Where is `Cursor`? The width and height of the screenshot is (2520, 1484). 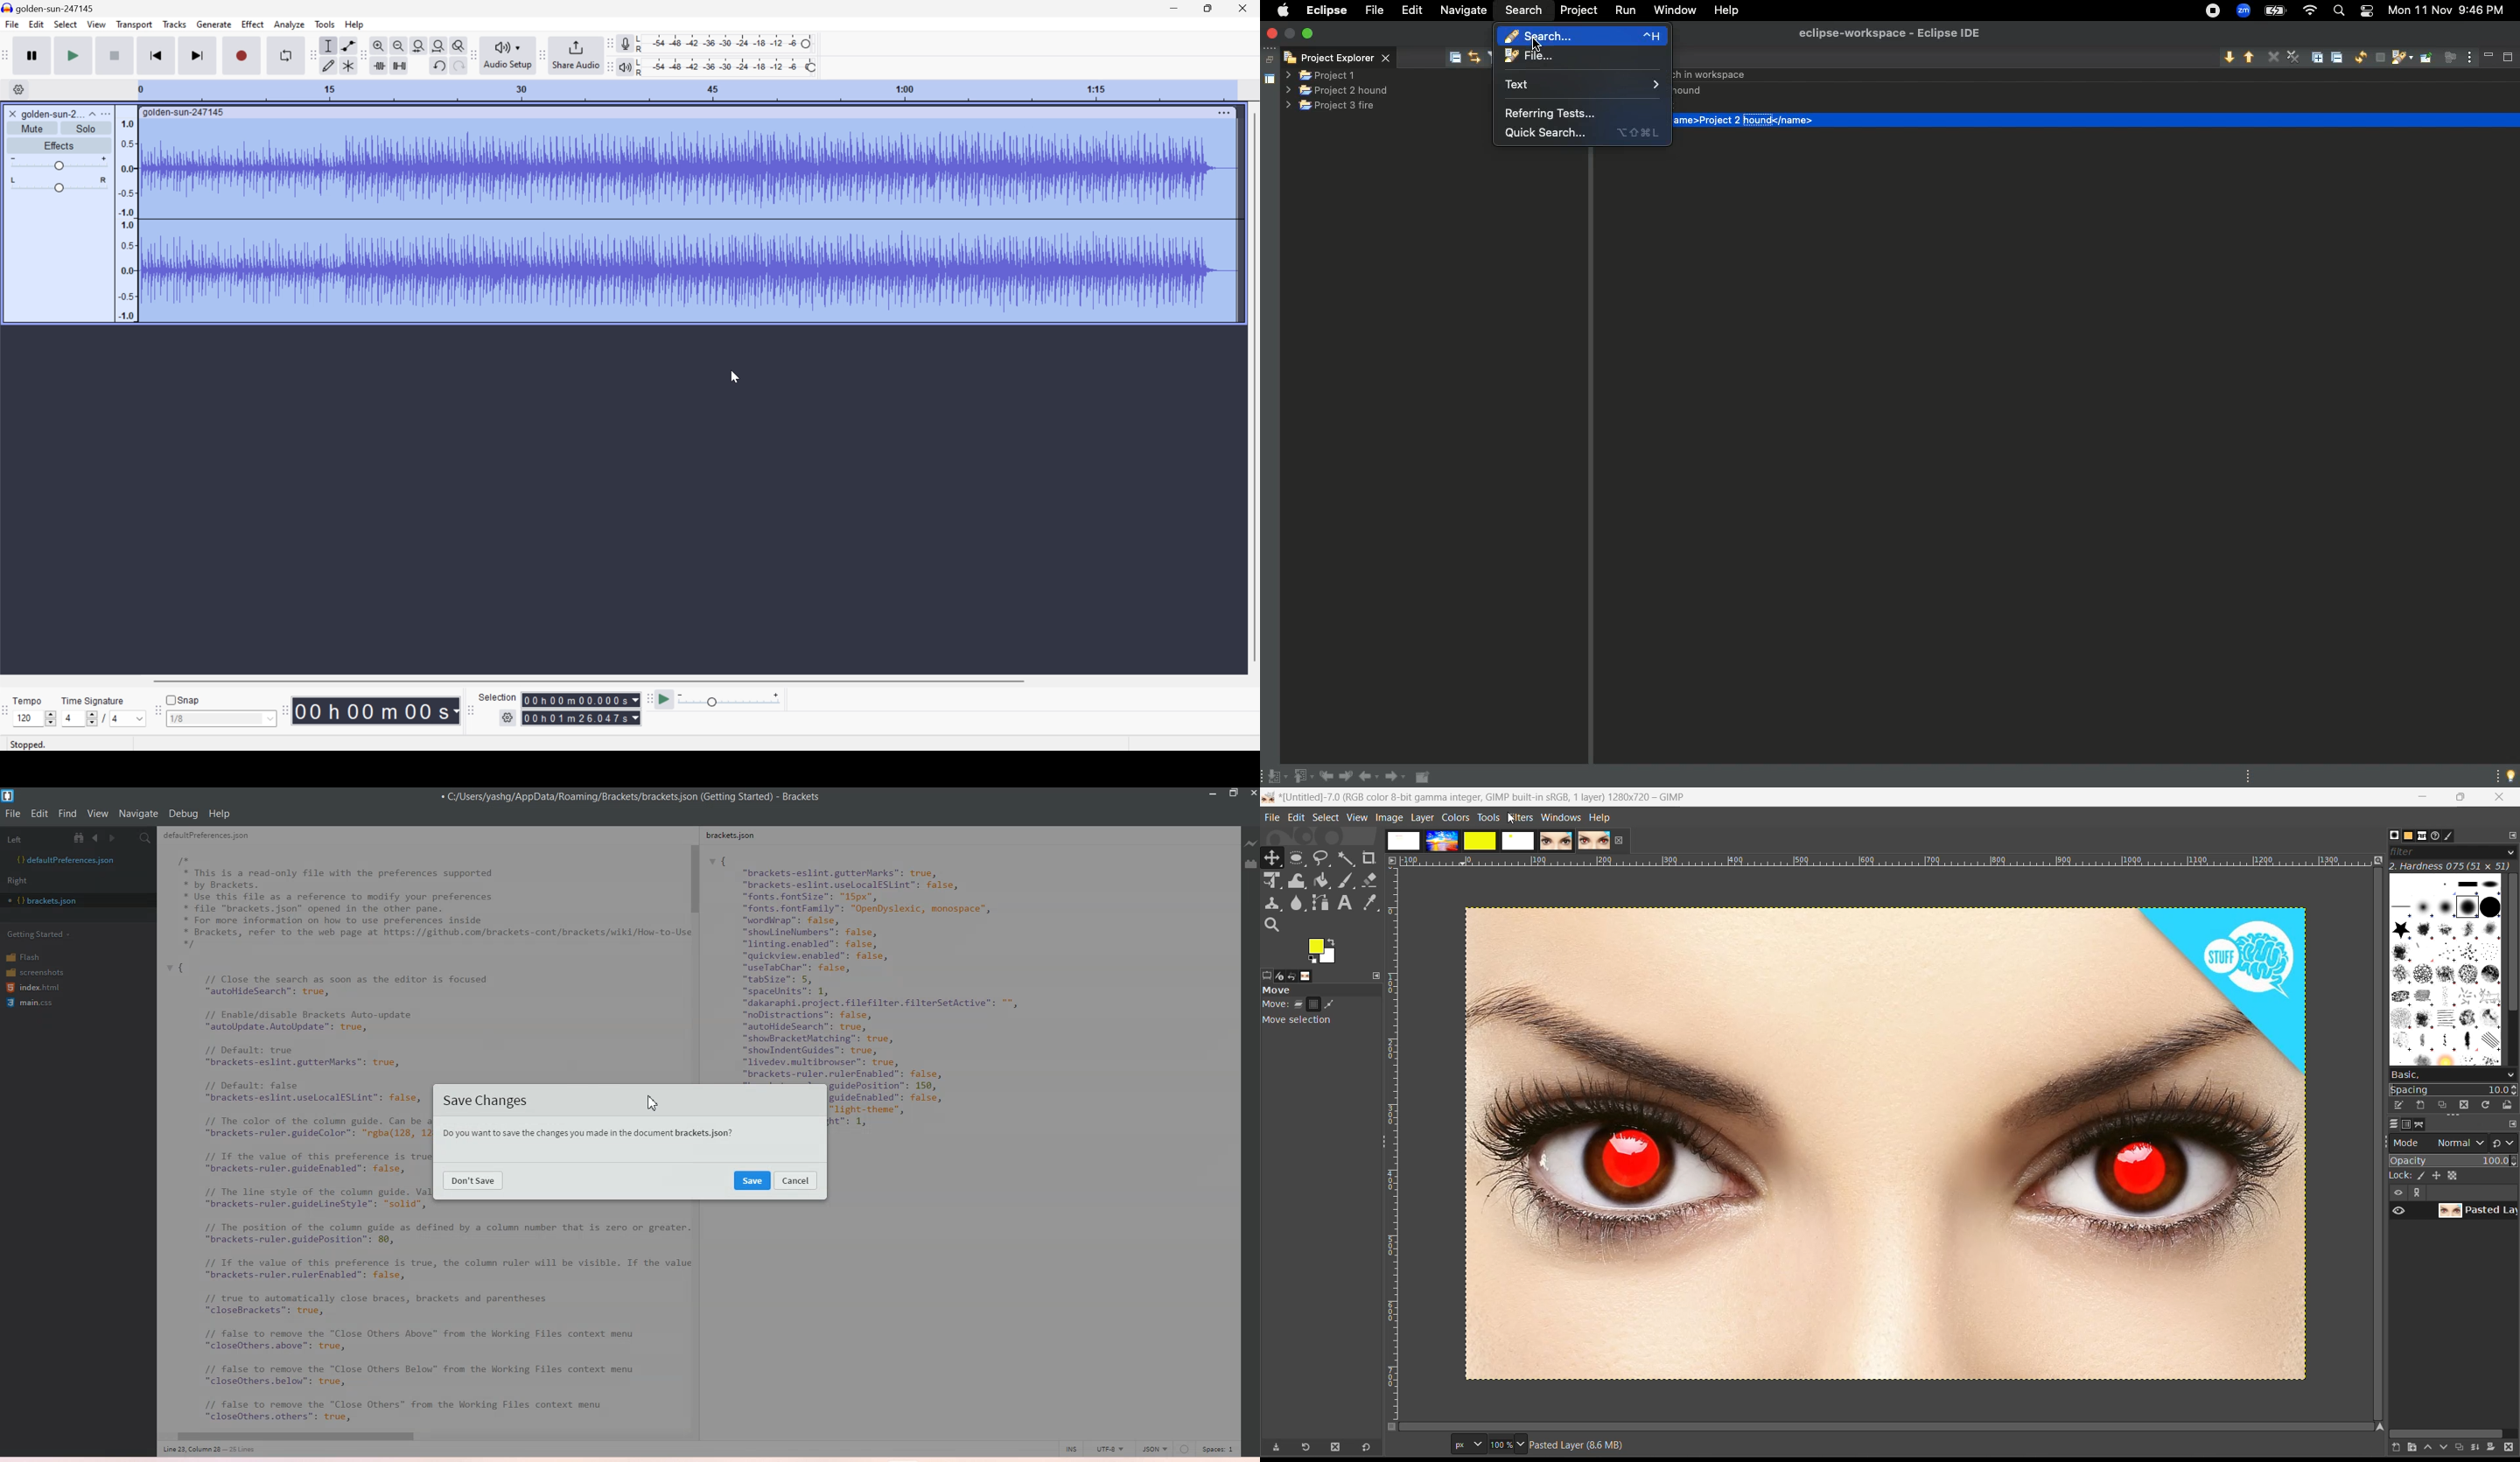
Cursor is located at coordinates (732, 380).